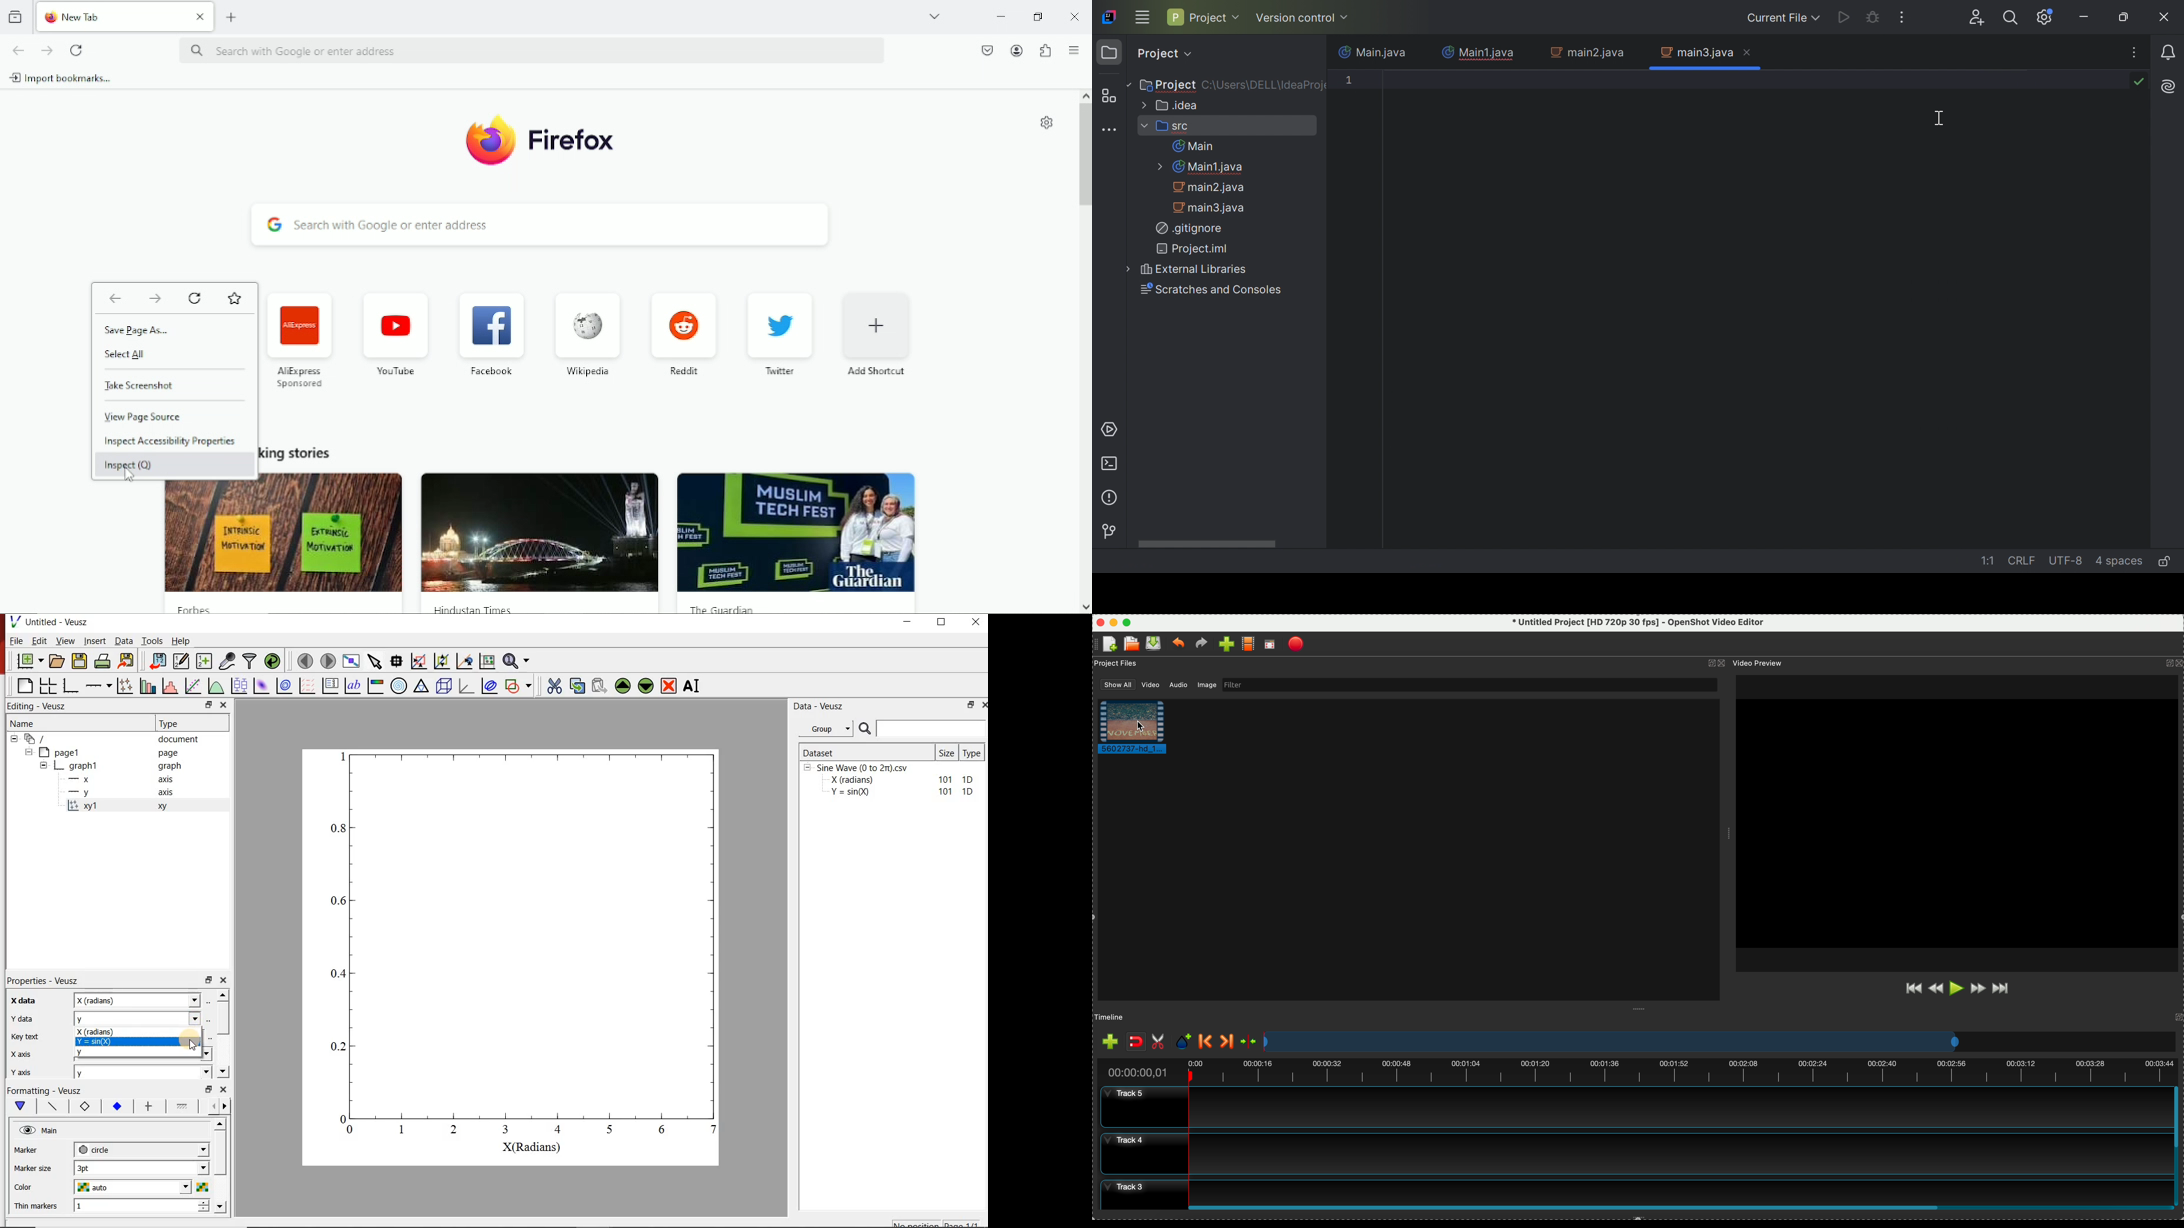 The width and height of the screenshot is (2184, 1232). I want to click on Up, so click(223, 995).